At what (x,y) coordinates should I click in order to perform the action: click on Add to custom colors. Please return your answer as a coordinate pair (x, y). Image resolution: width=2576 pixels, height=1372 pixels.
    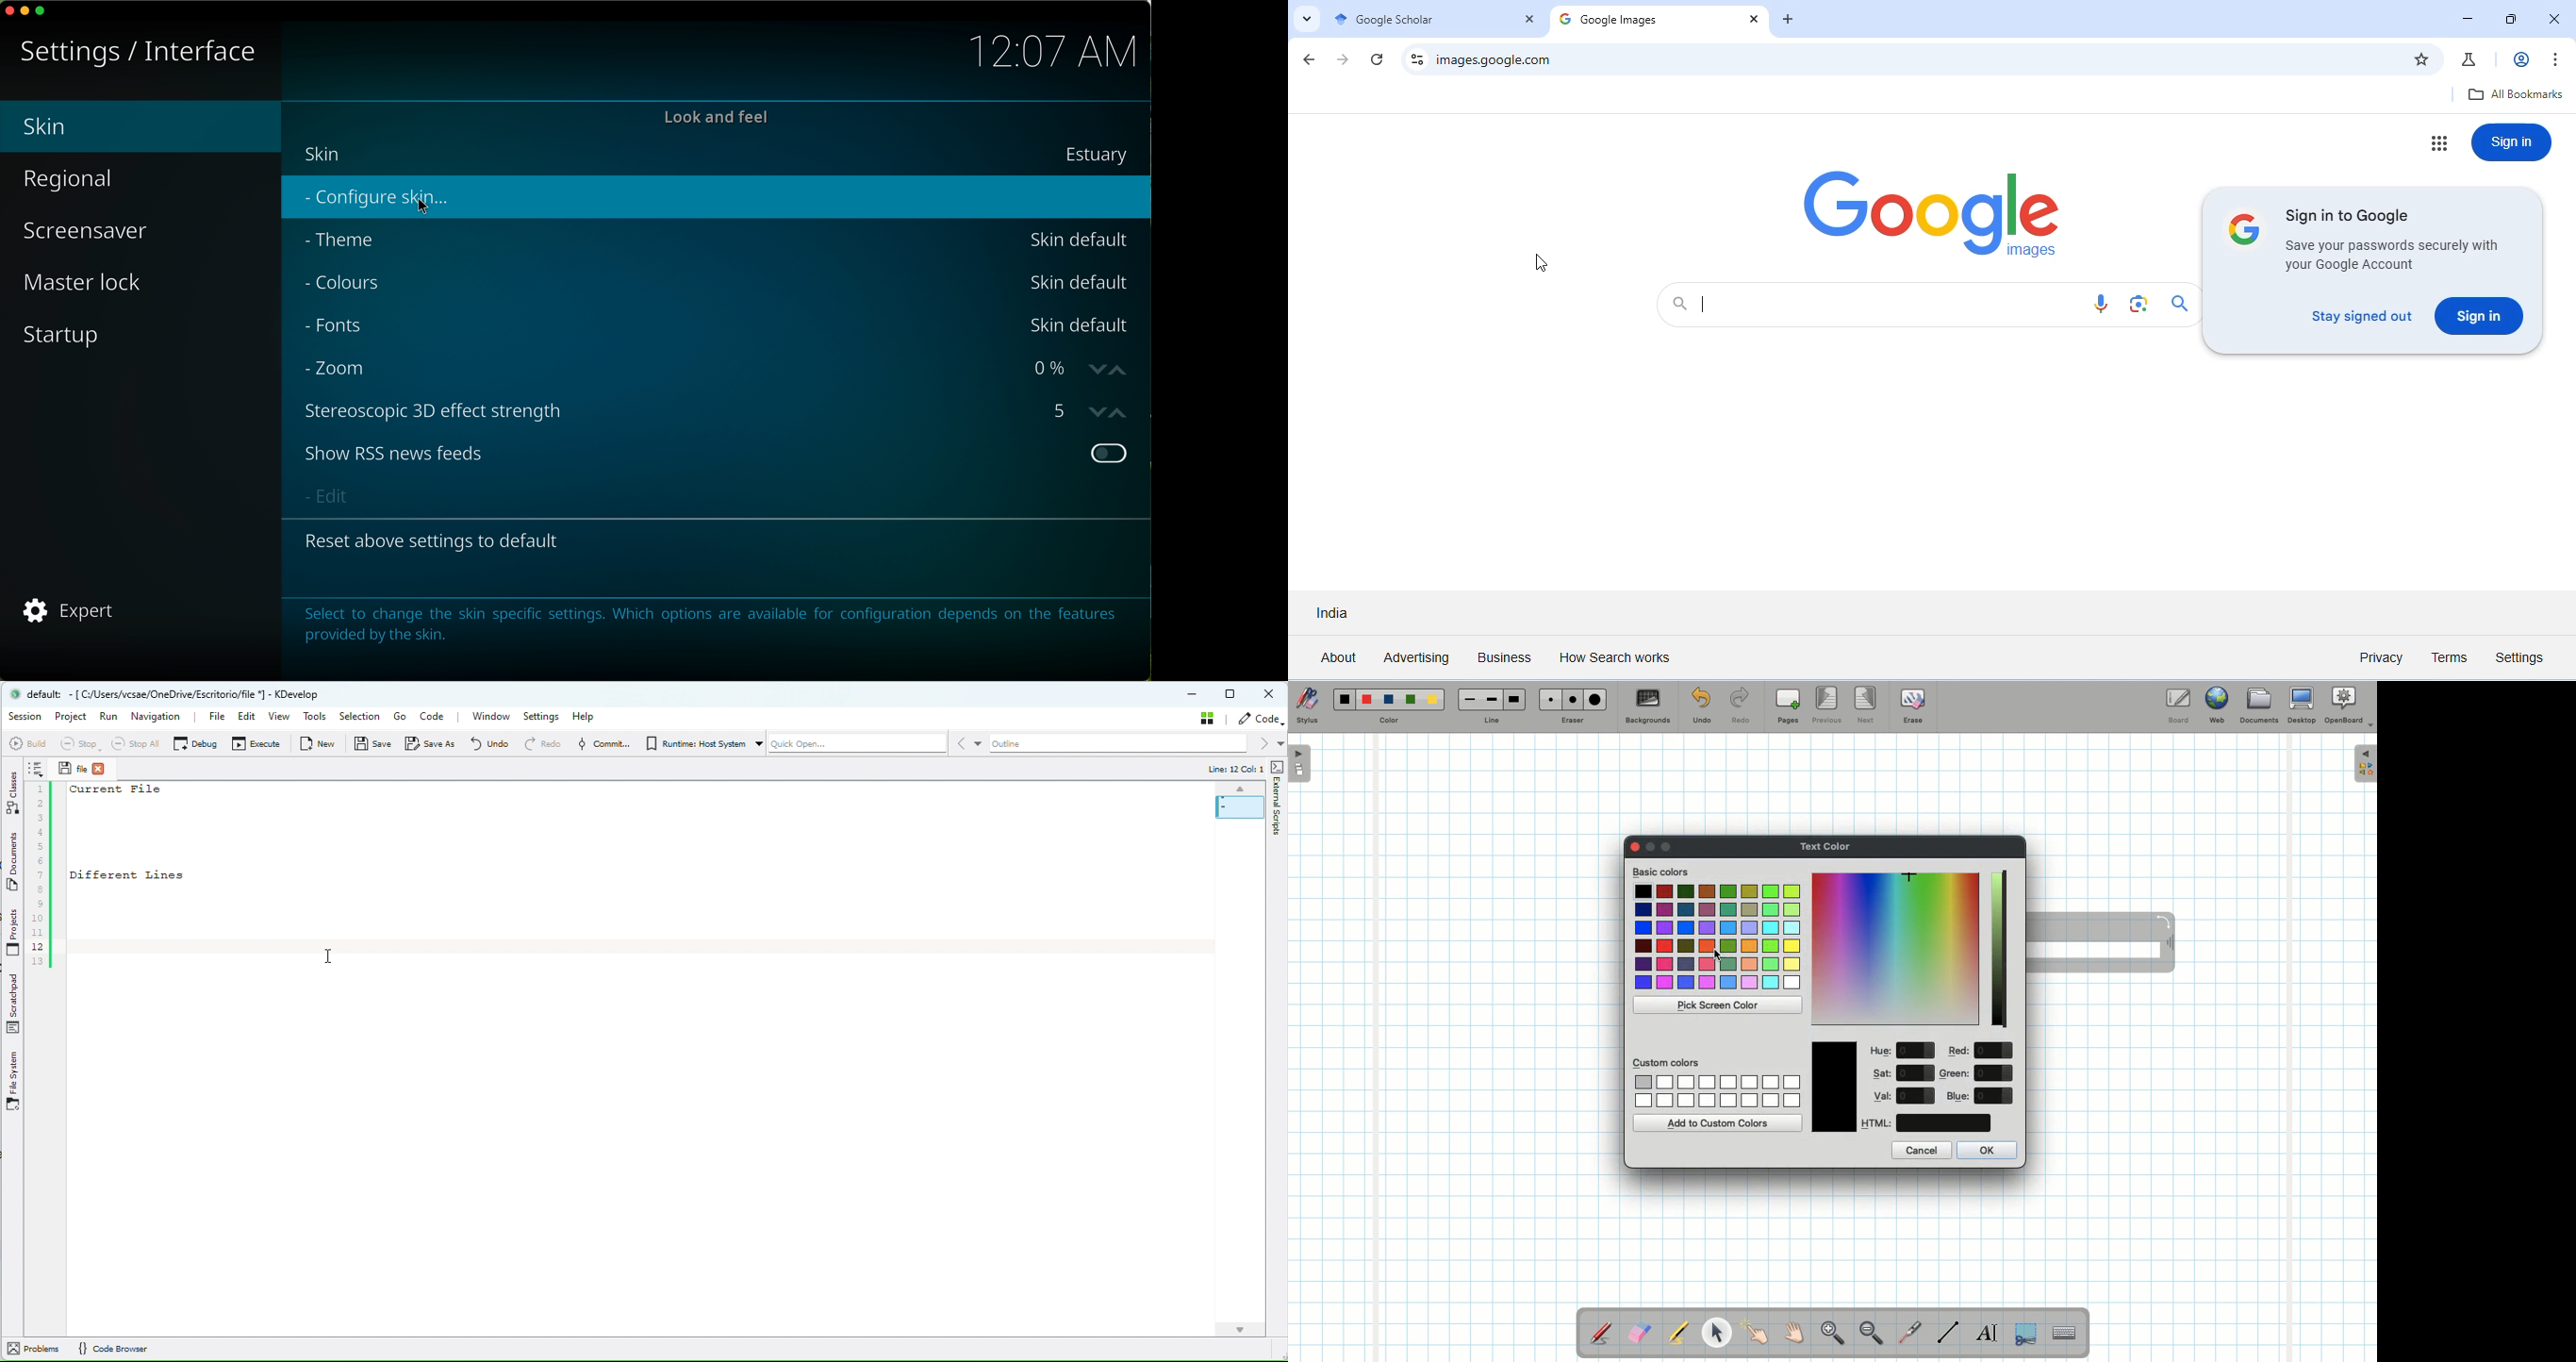
    Looking at the image, I should click on (1718, 1123).